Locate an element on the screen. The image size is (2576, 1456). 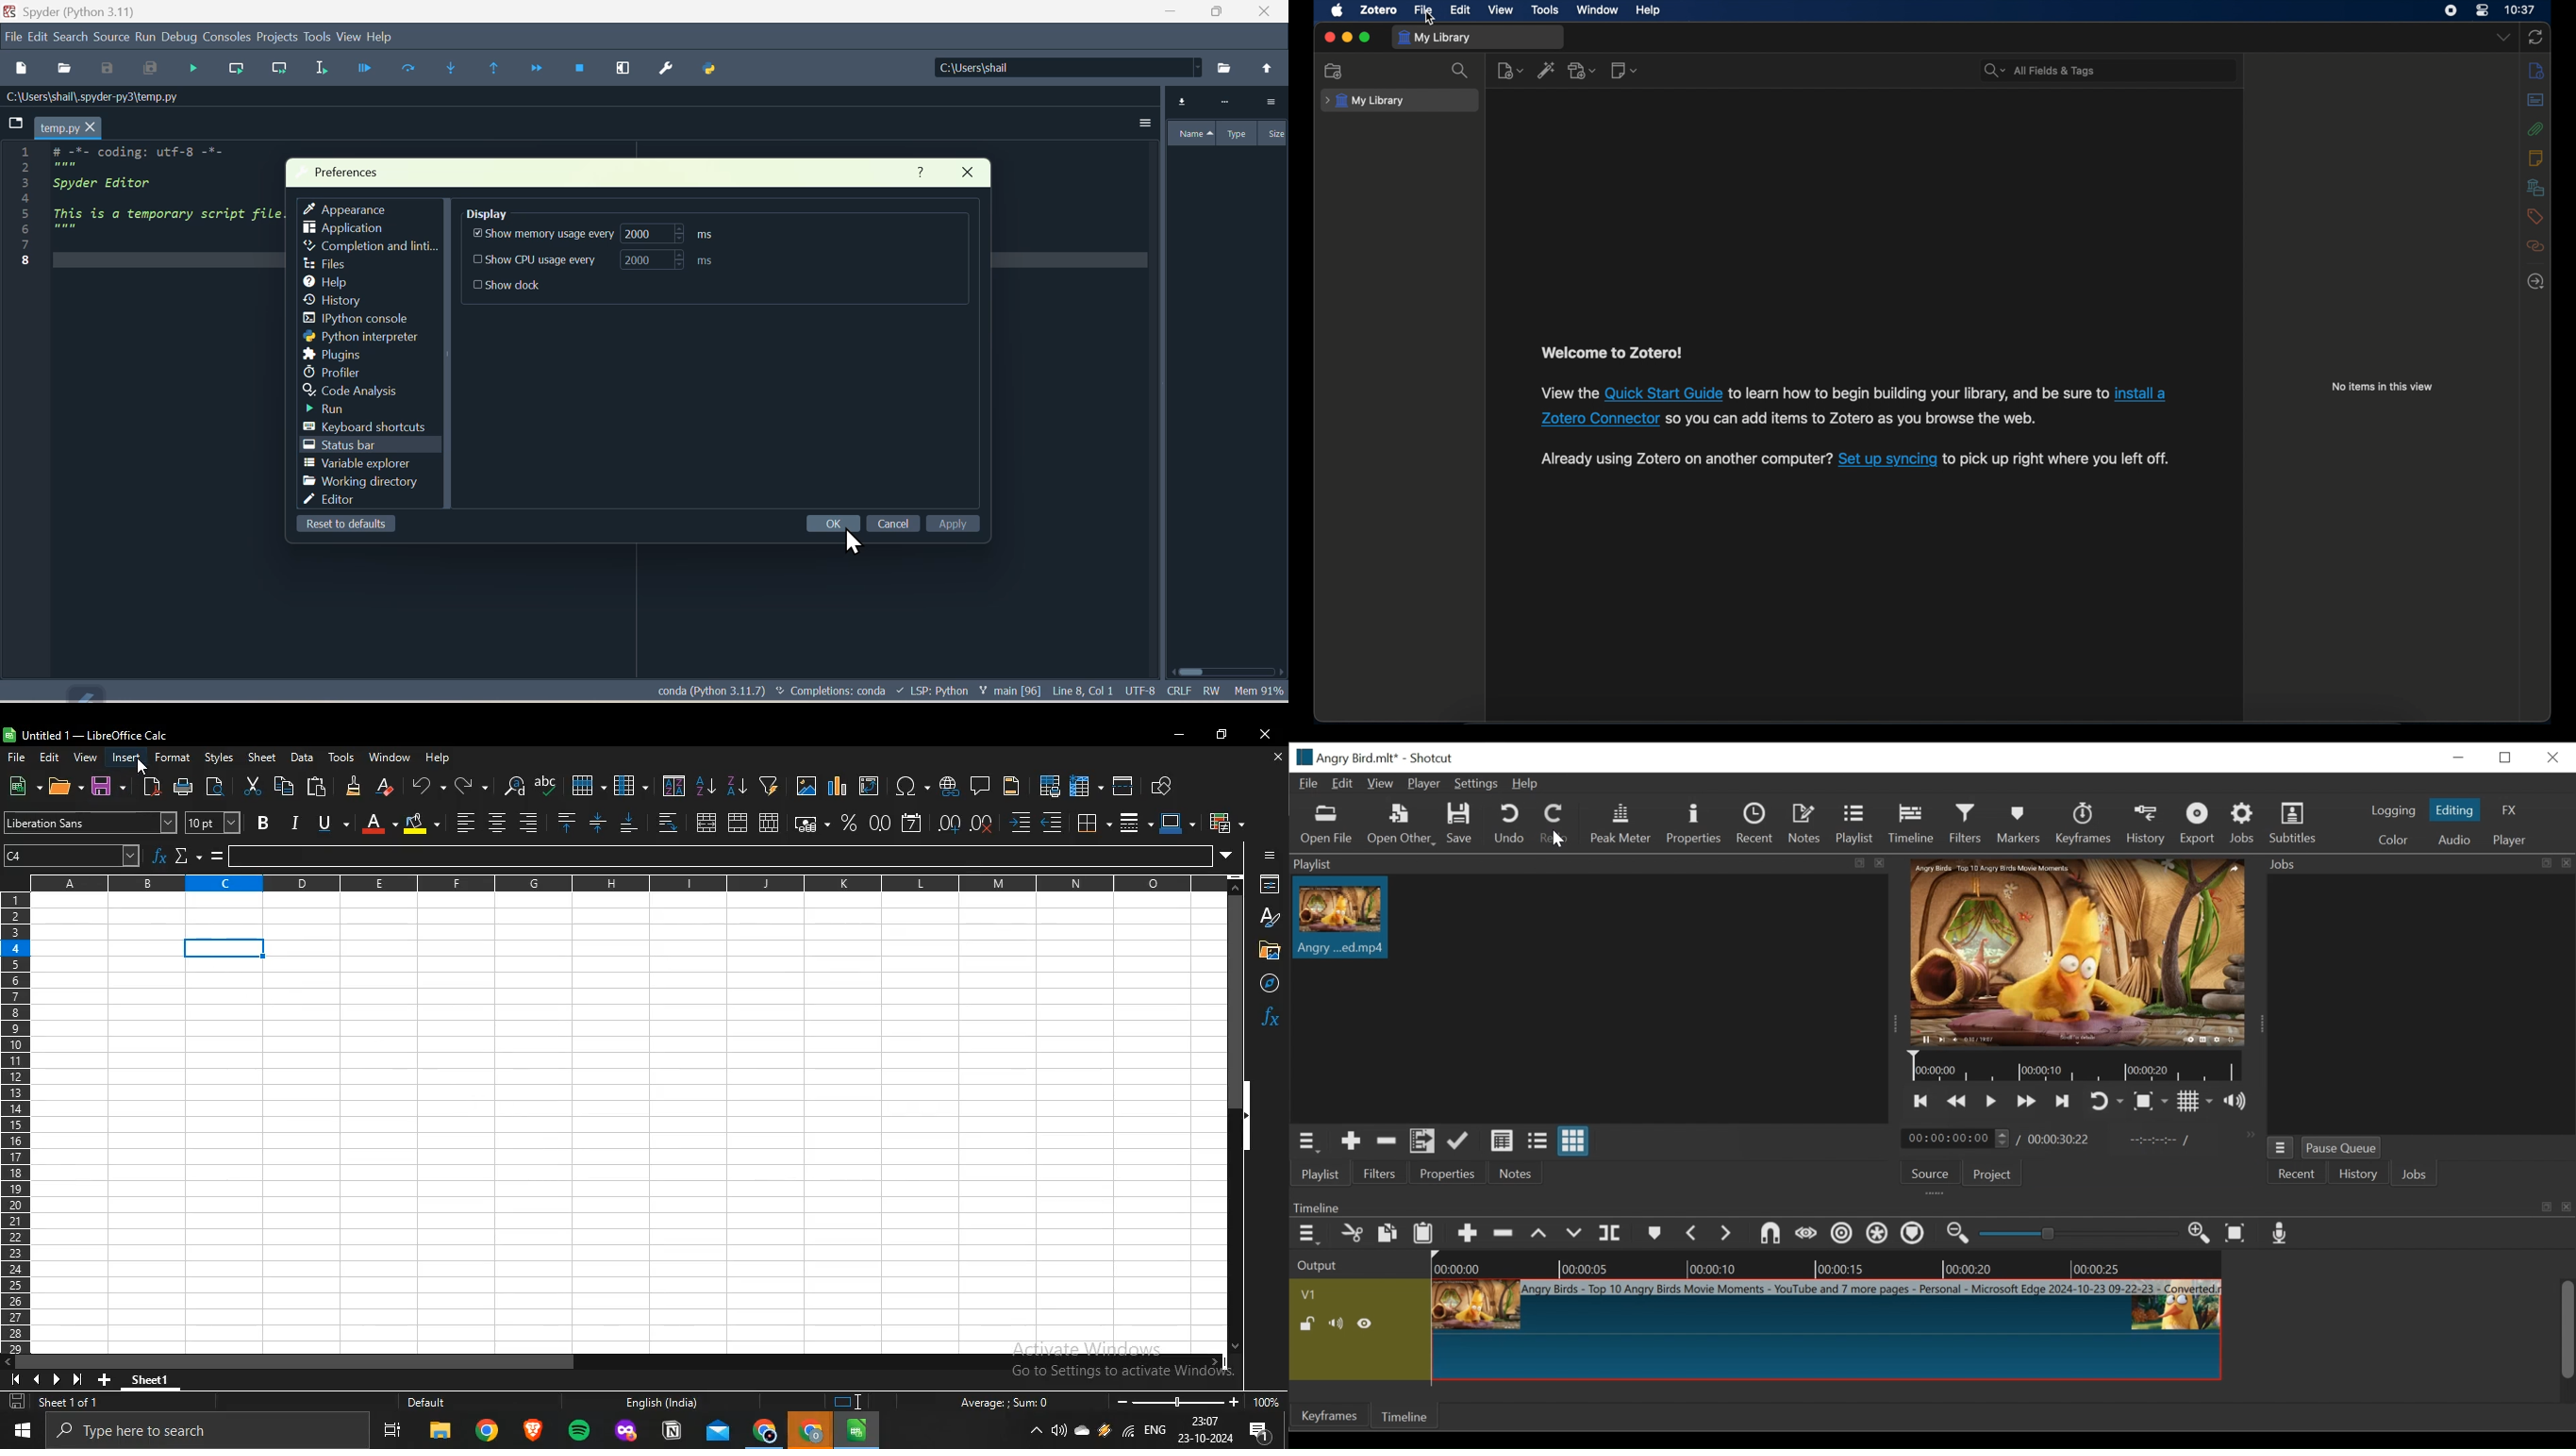
Toggle play or pause (space) is located at coordinates (1991, 1102).